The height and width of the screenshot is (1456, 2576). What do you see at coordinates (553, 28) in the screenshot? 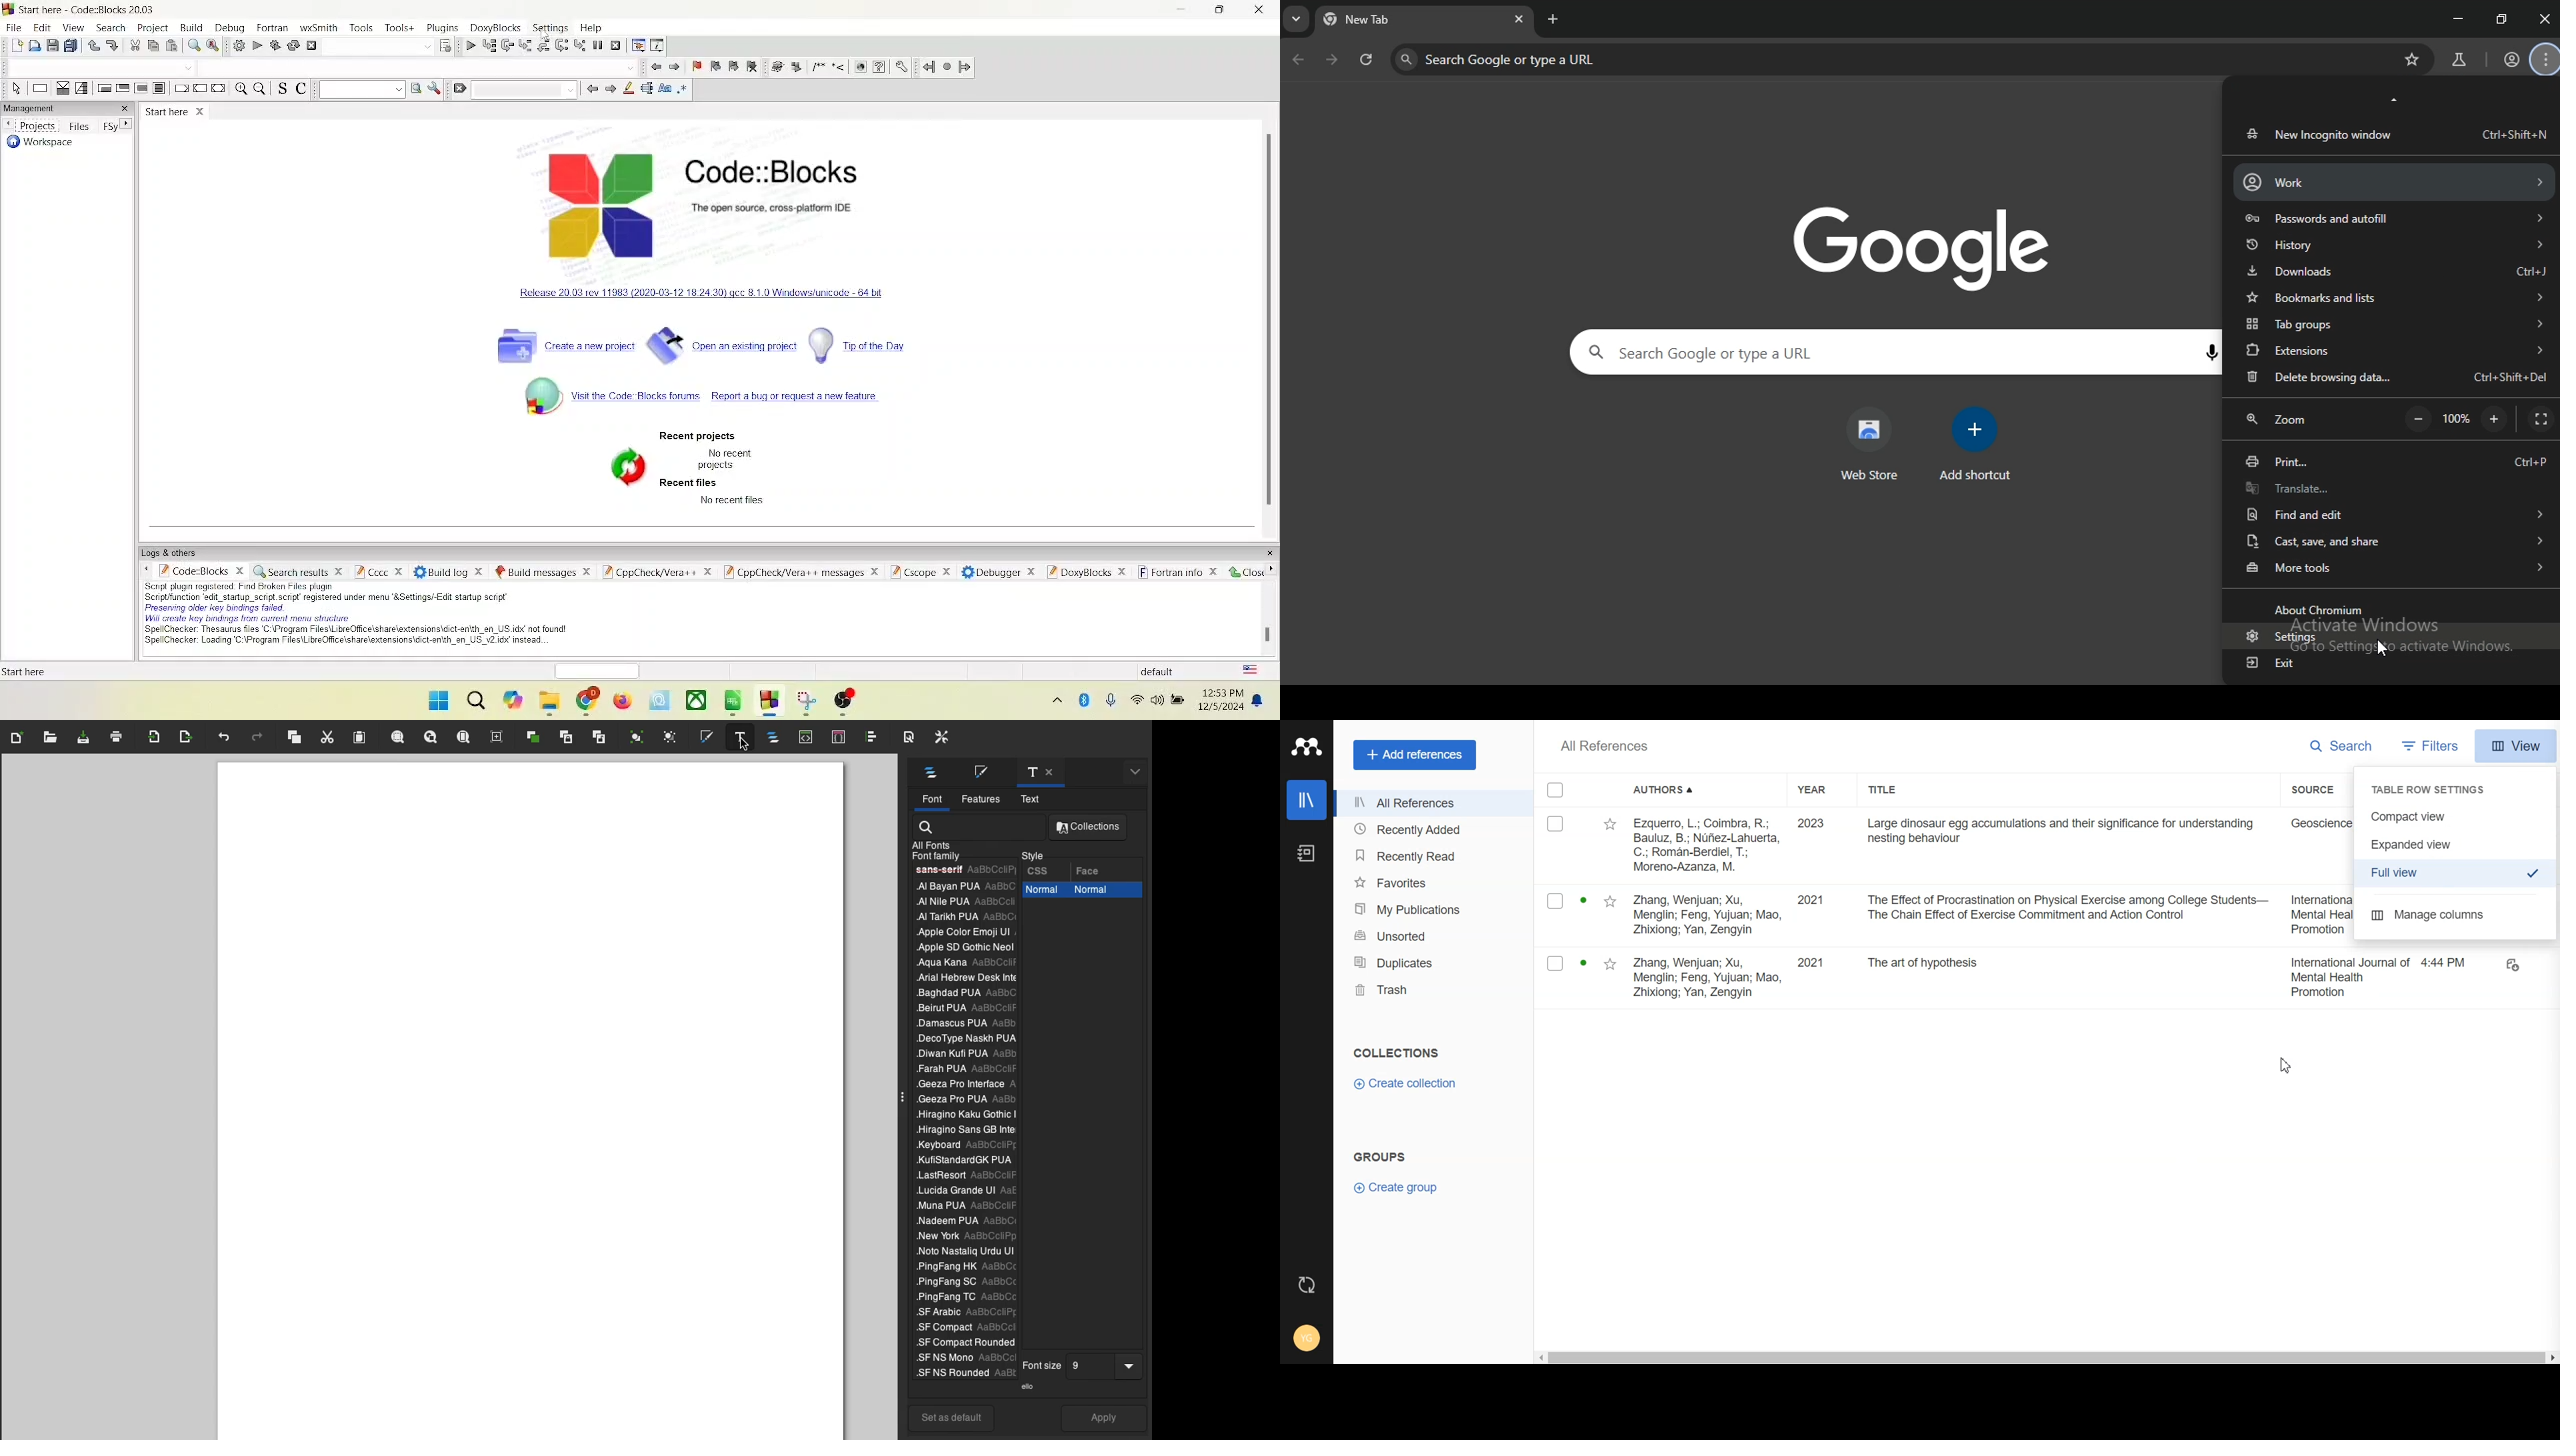
I see `settings` at bounding box center [553, 28].